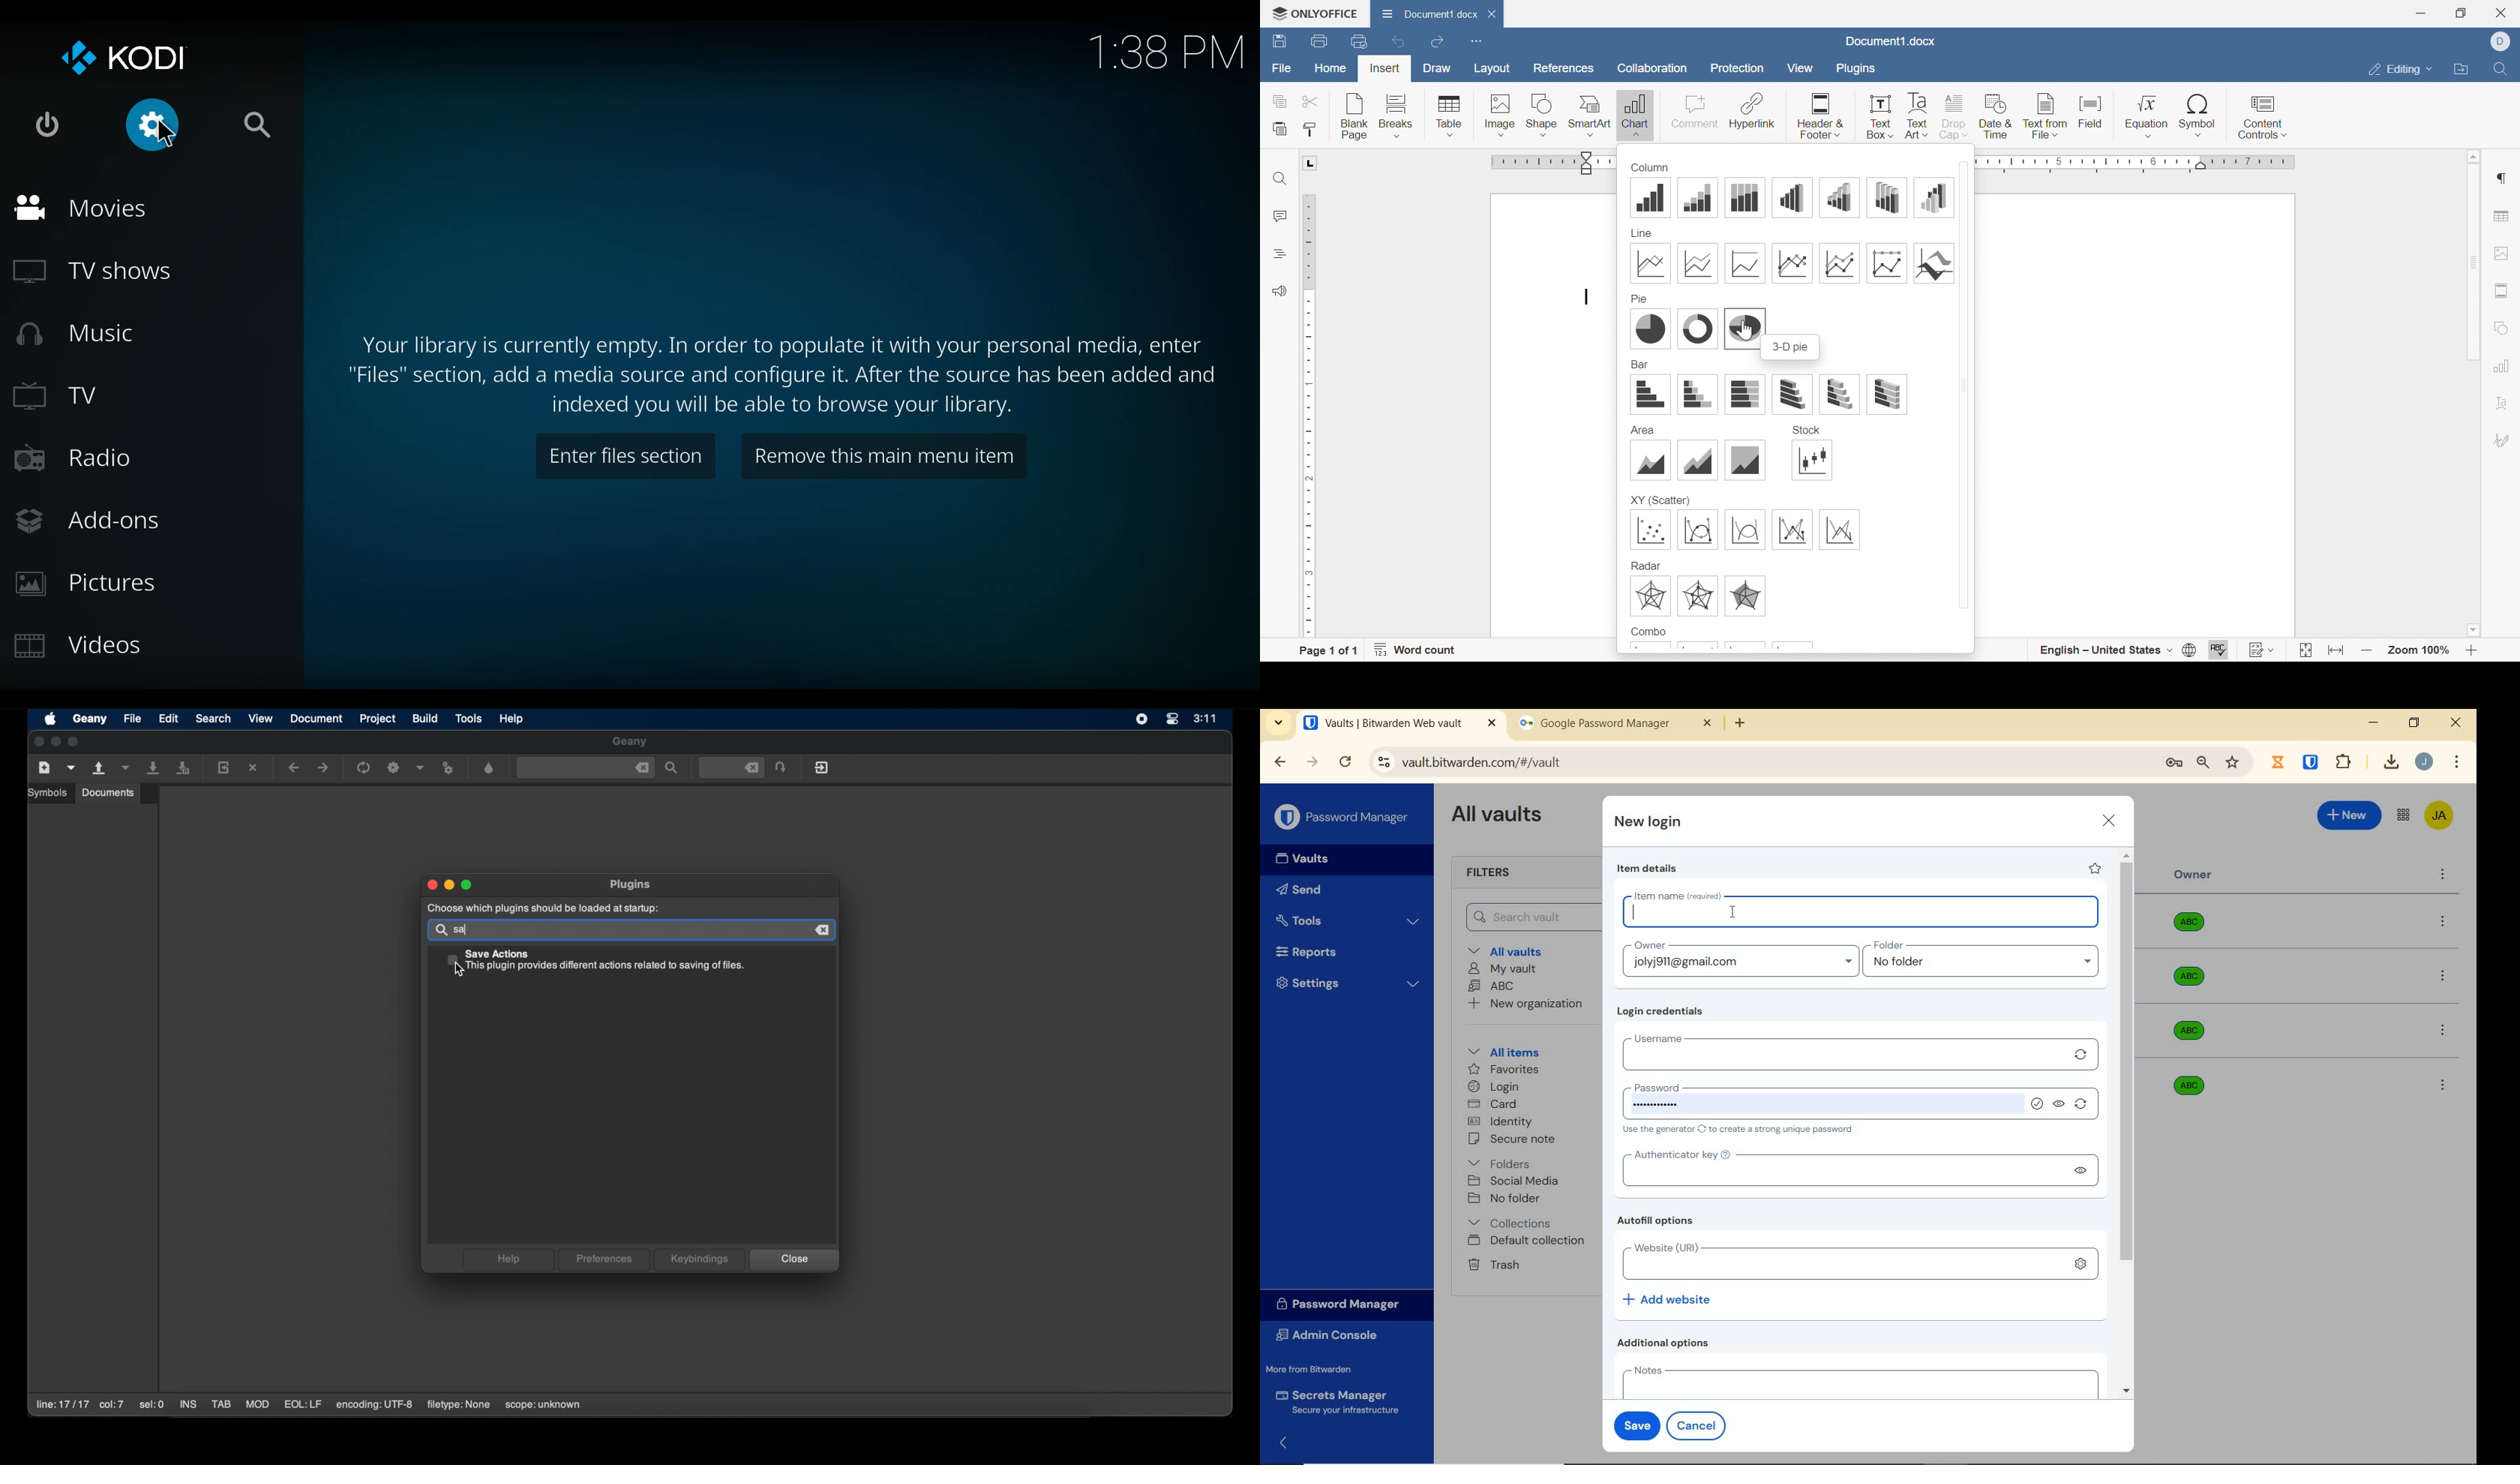 The image size is (2520, 1484). Describe the element at coordinates (89, 584) in the screenshot. I see `Pictures` at that location.